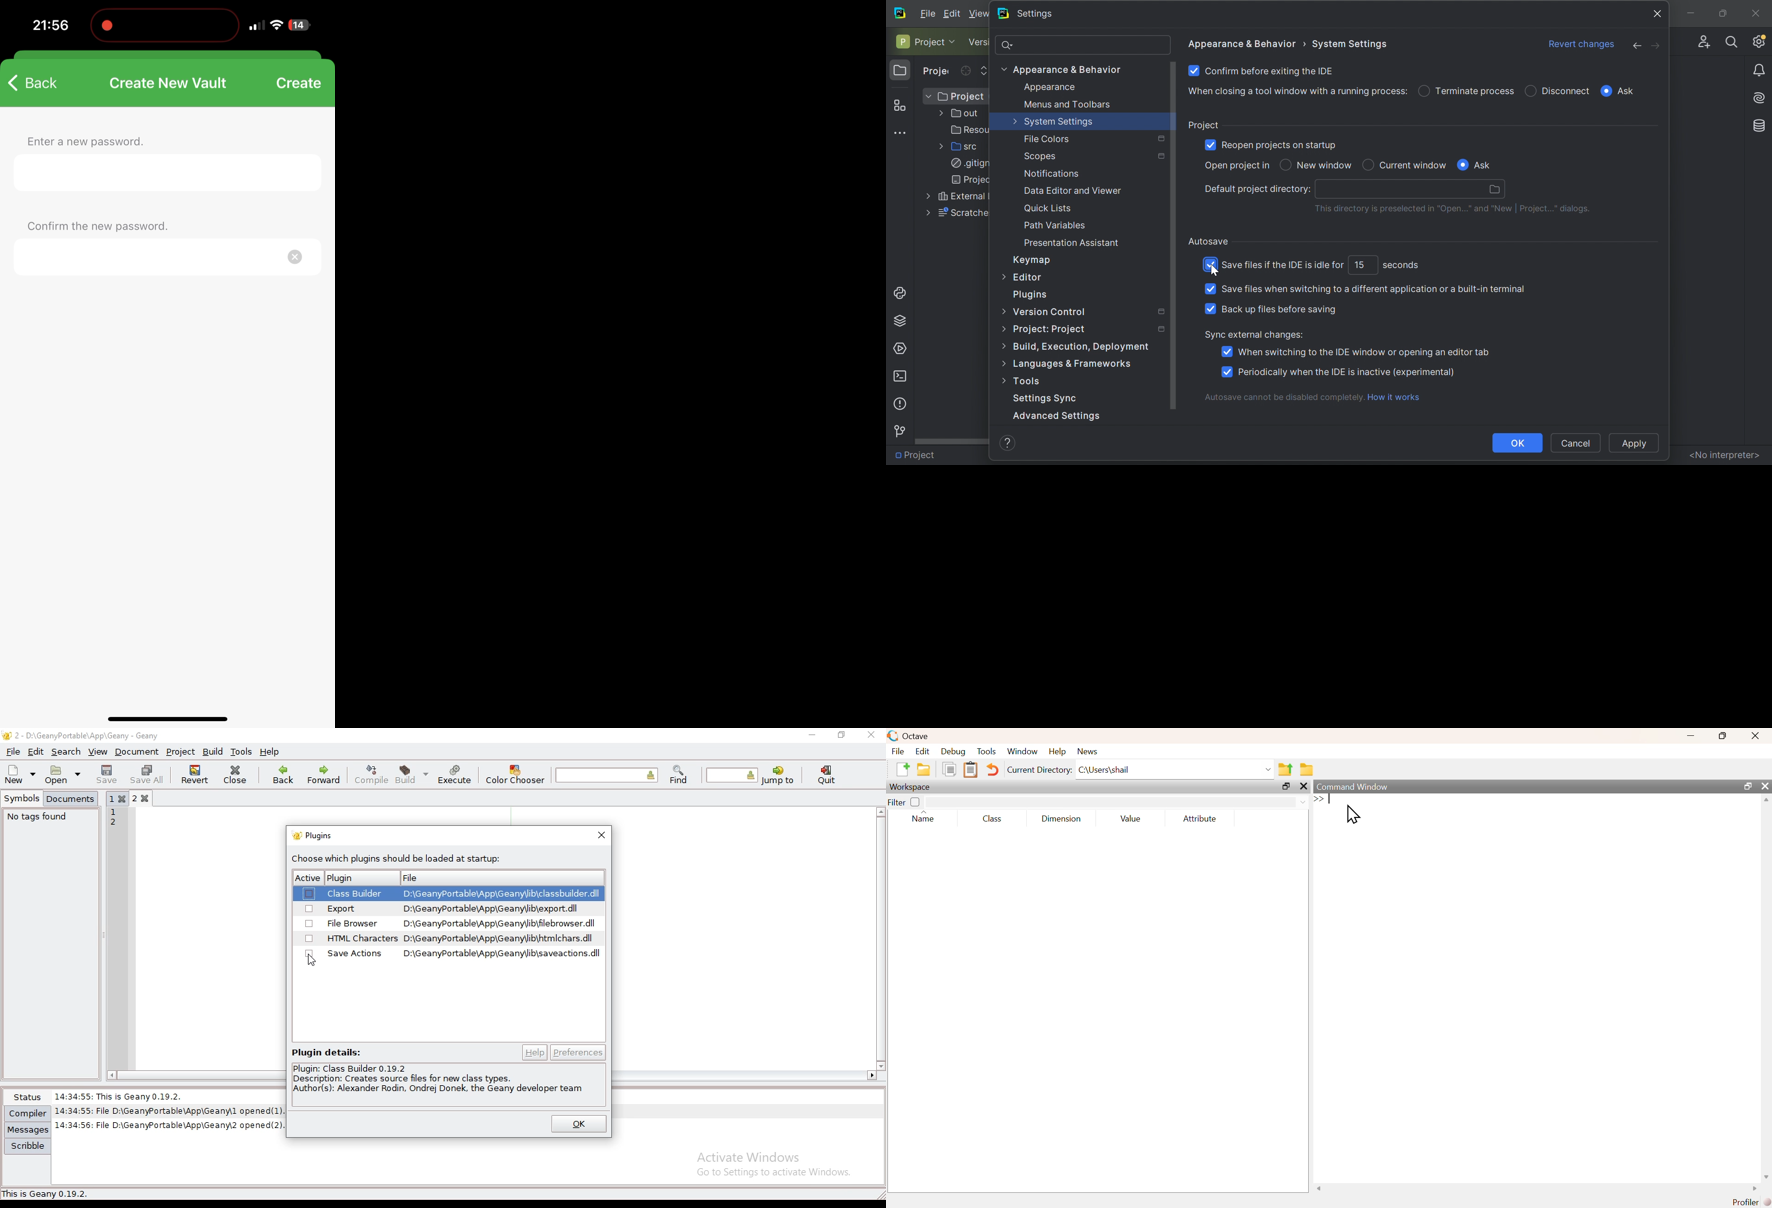 This screenshot has width=1792, height=1232. Describe the element at coordinates (1039, 770) in the screenshot. I see `Current Directory:` at that location.